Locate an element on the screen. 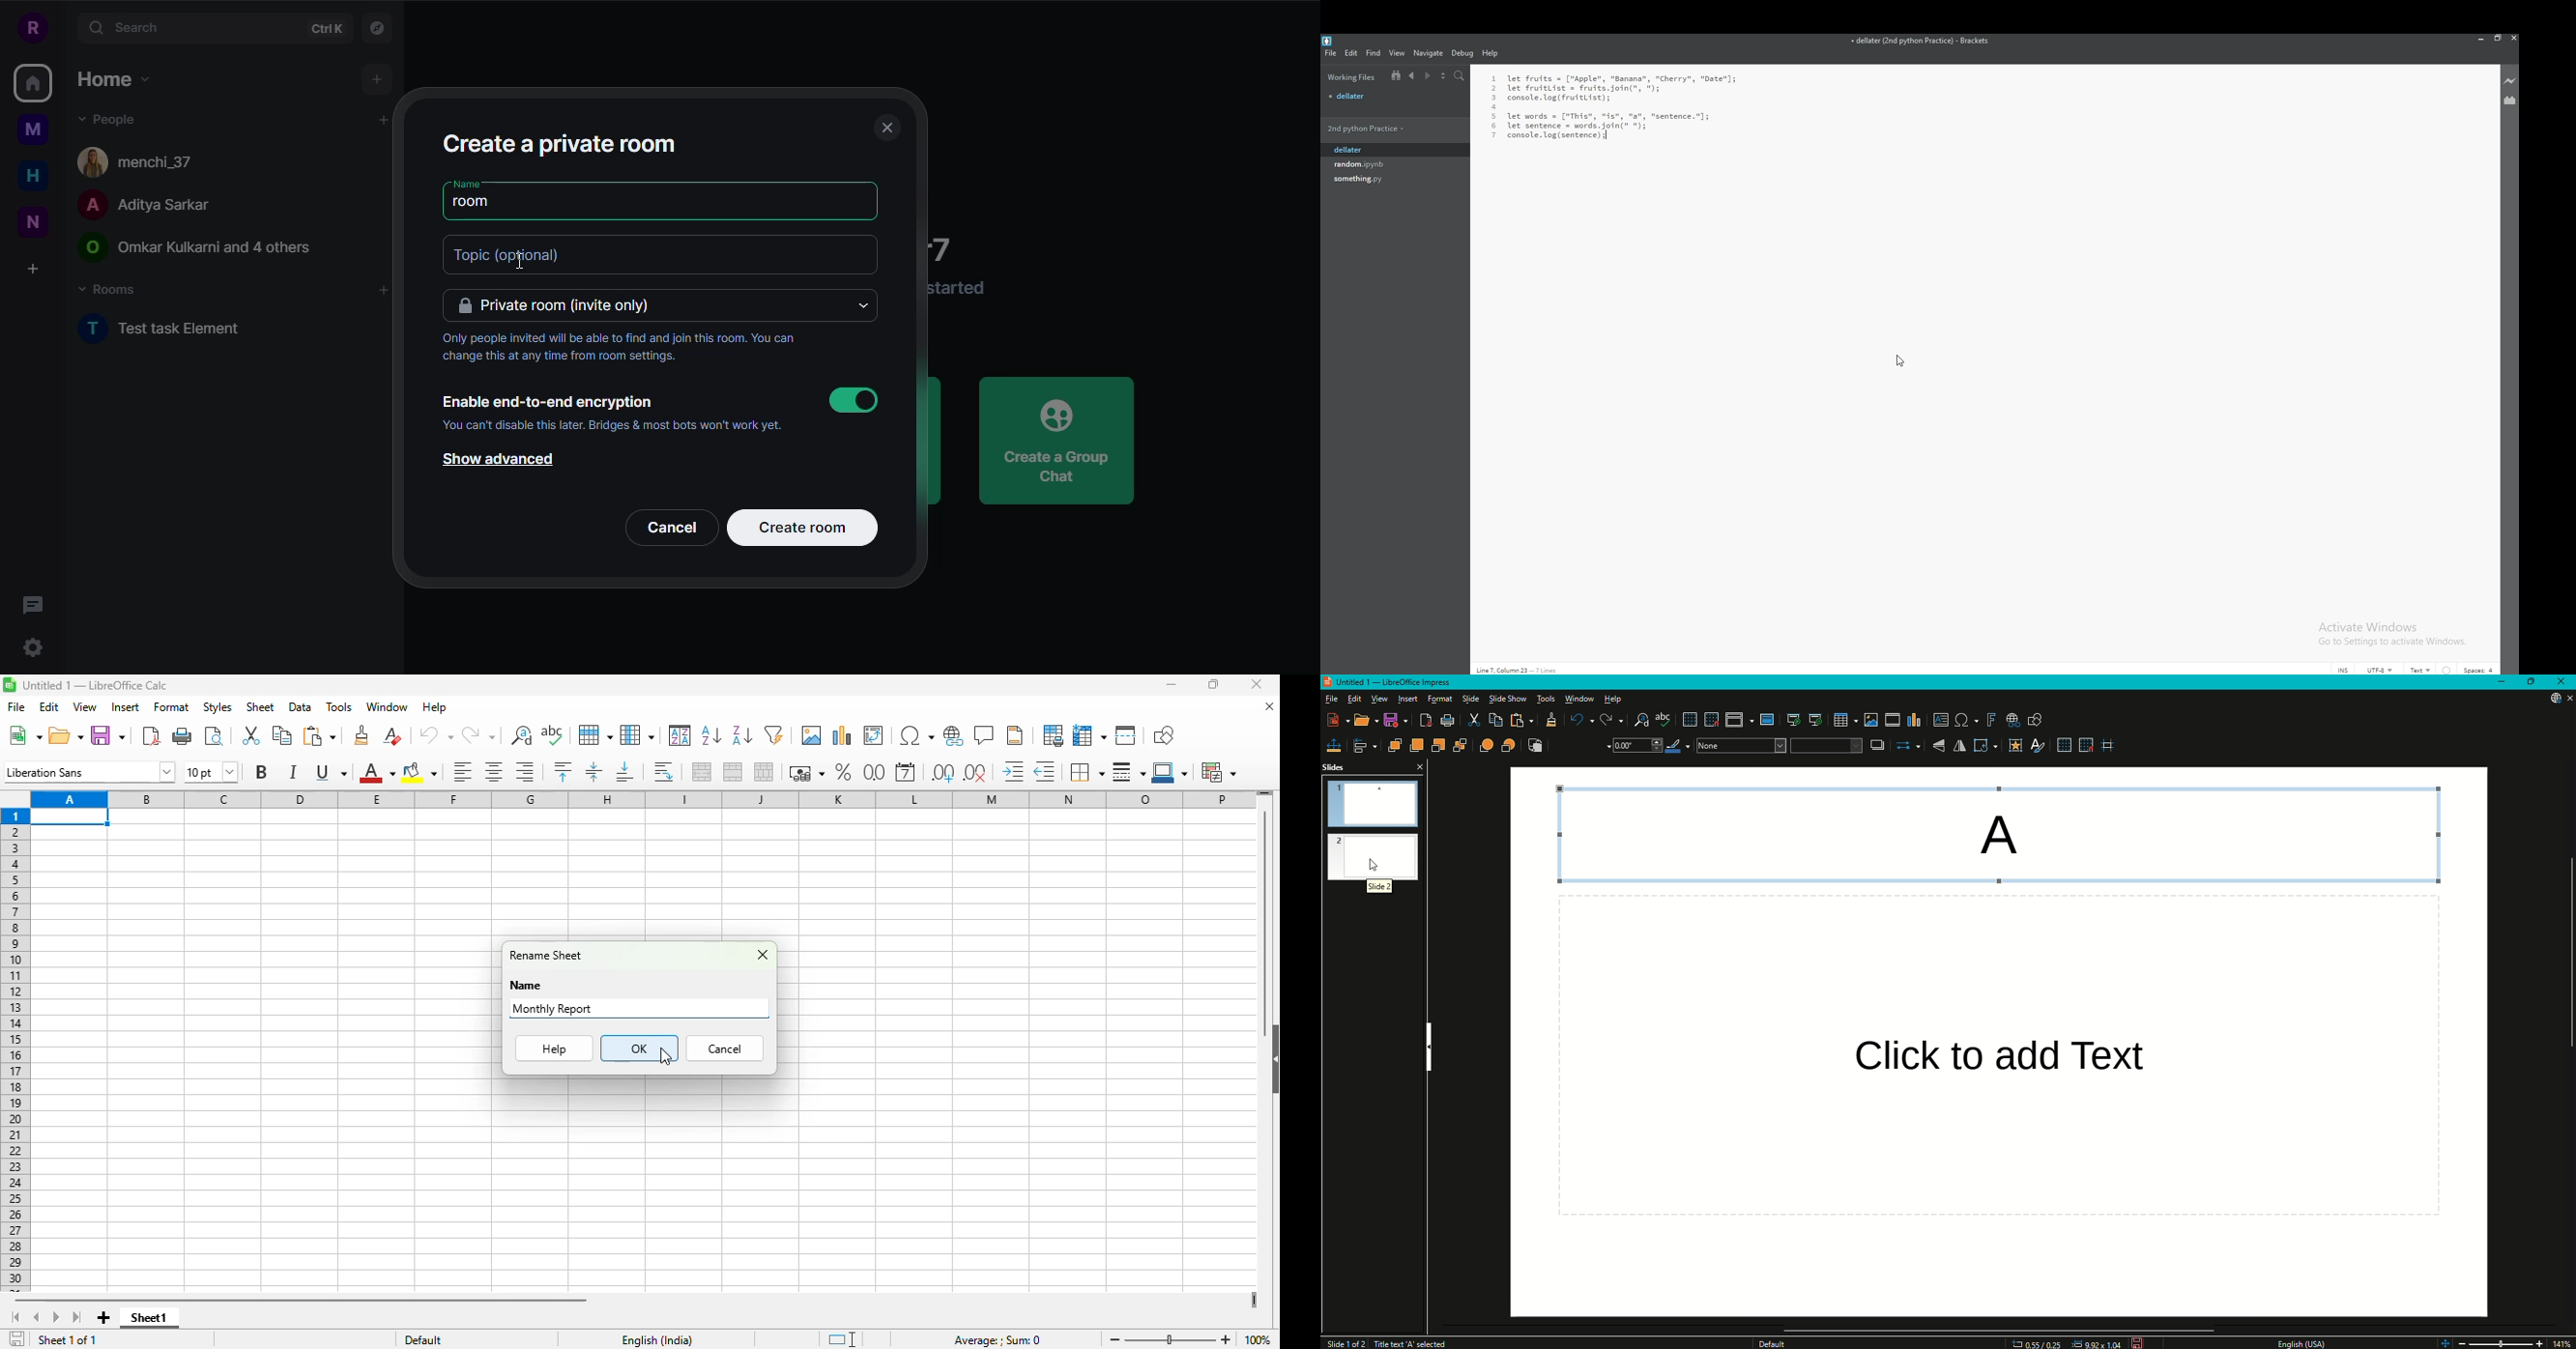 Image resolution: width=2576 pixels, height=1372 pixels. align bottom is located at coordinates (626, 772).